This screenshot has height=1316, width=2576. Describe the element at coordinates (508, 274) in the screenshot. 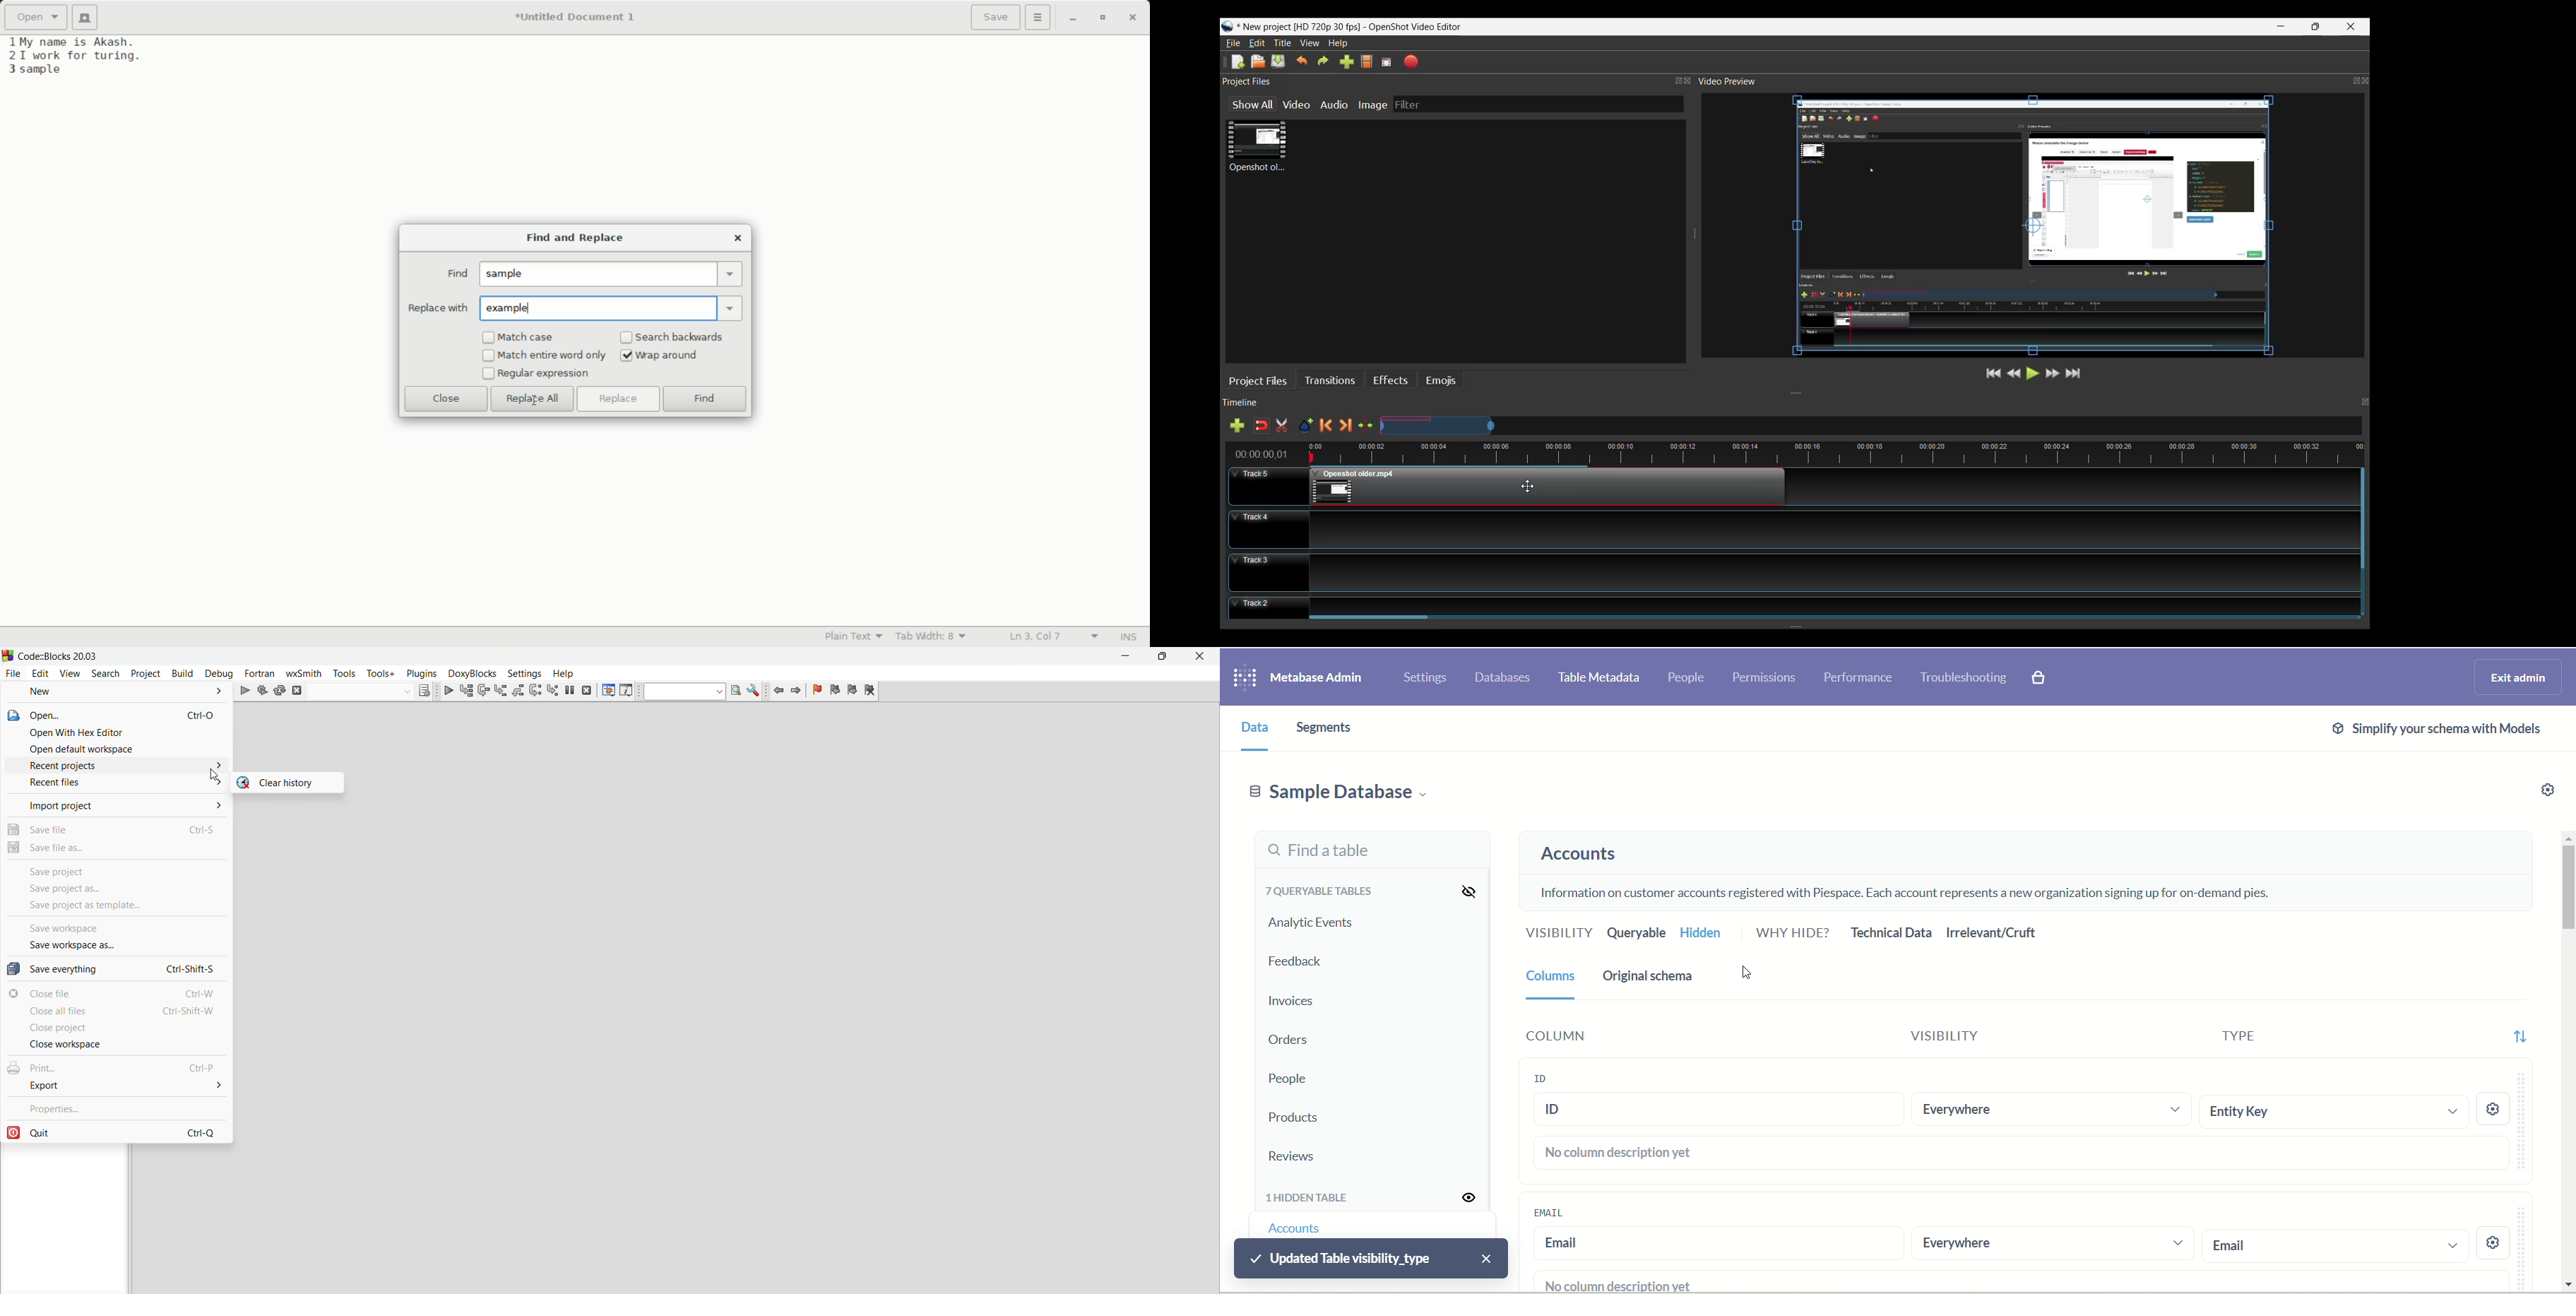

I see `sample` at that location.